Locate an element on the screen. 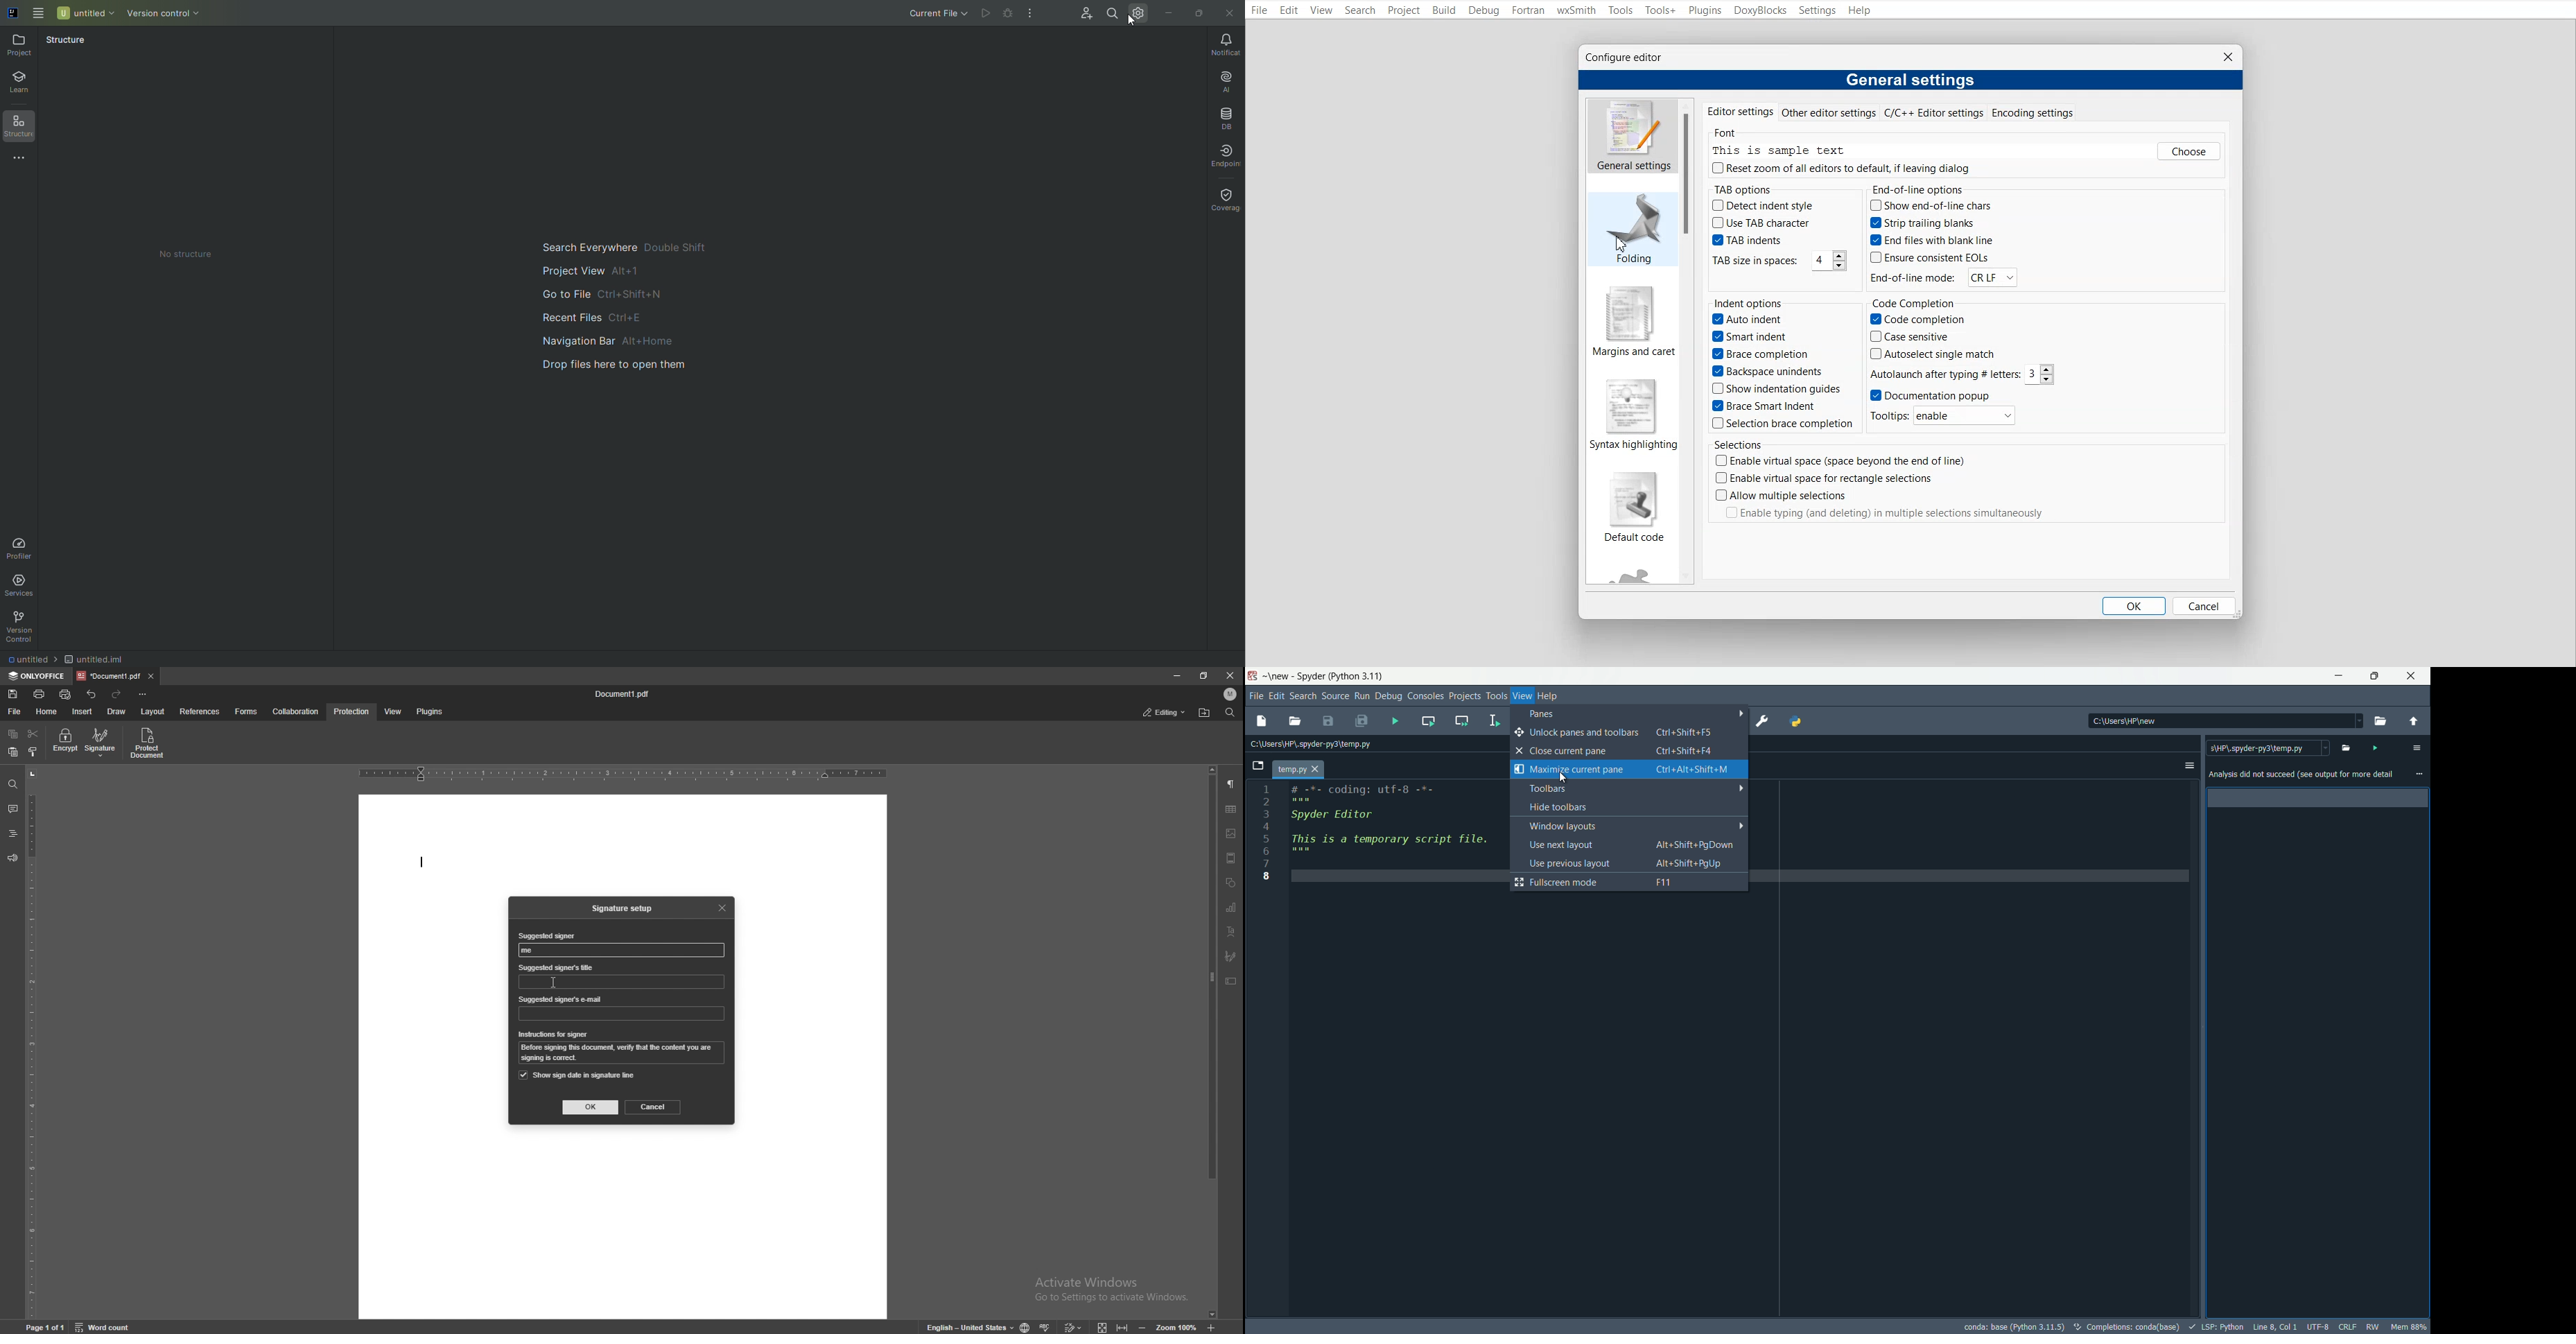 The width and height of the screenshot is (2576, 1344). find is located at coordinates (13, 785).